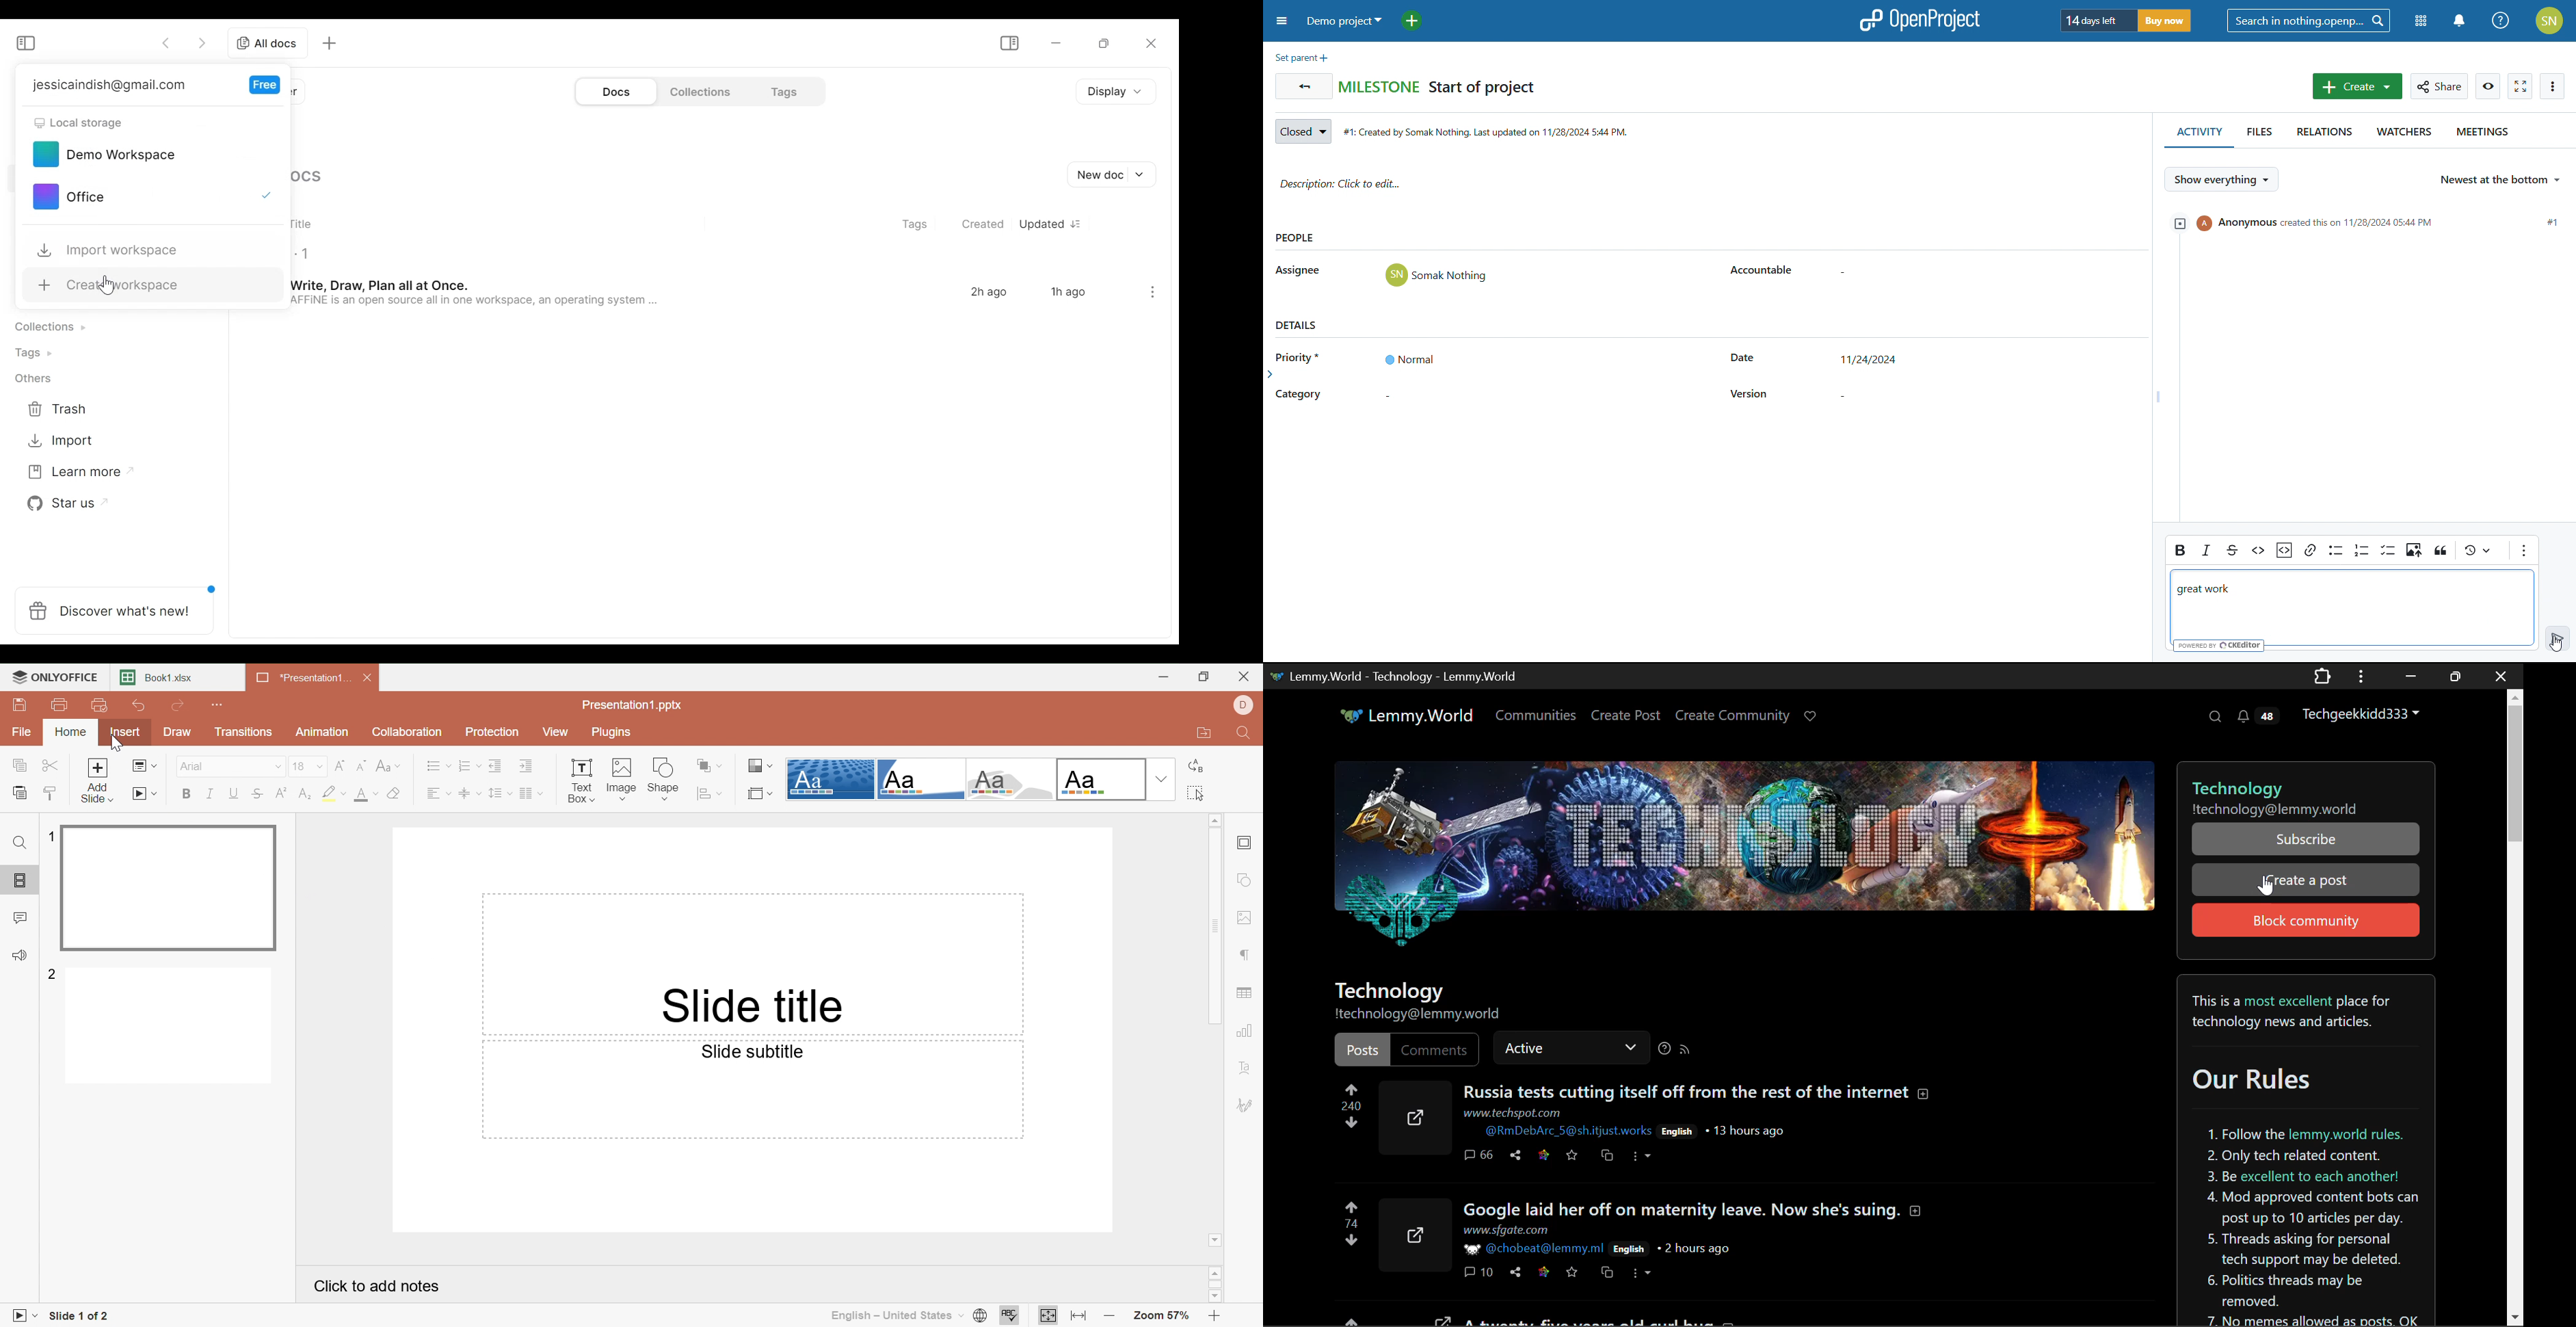 The height and width of the screenshot is (1344, 2576). Describe the element at coordinates (145, 793) in the screenshot. I see `Start Slideshow` at that location.